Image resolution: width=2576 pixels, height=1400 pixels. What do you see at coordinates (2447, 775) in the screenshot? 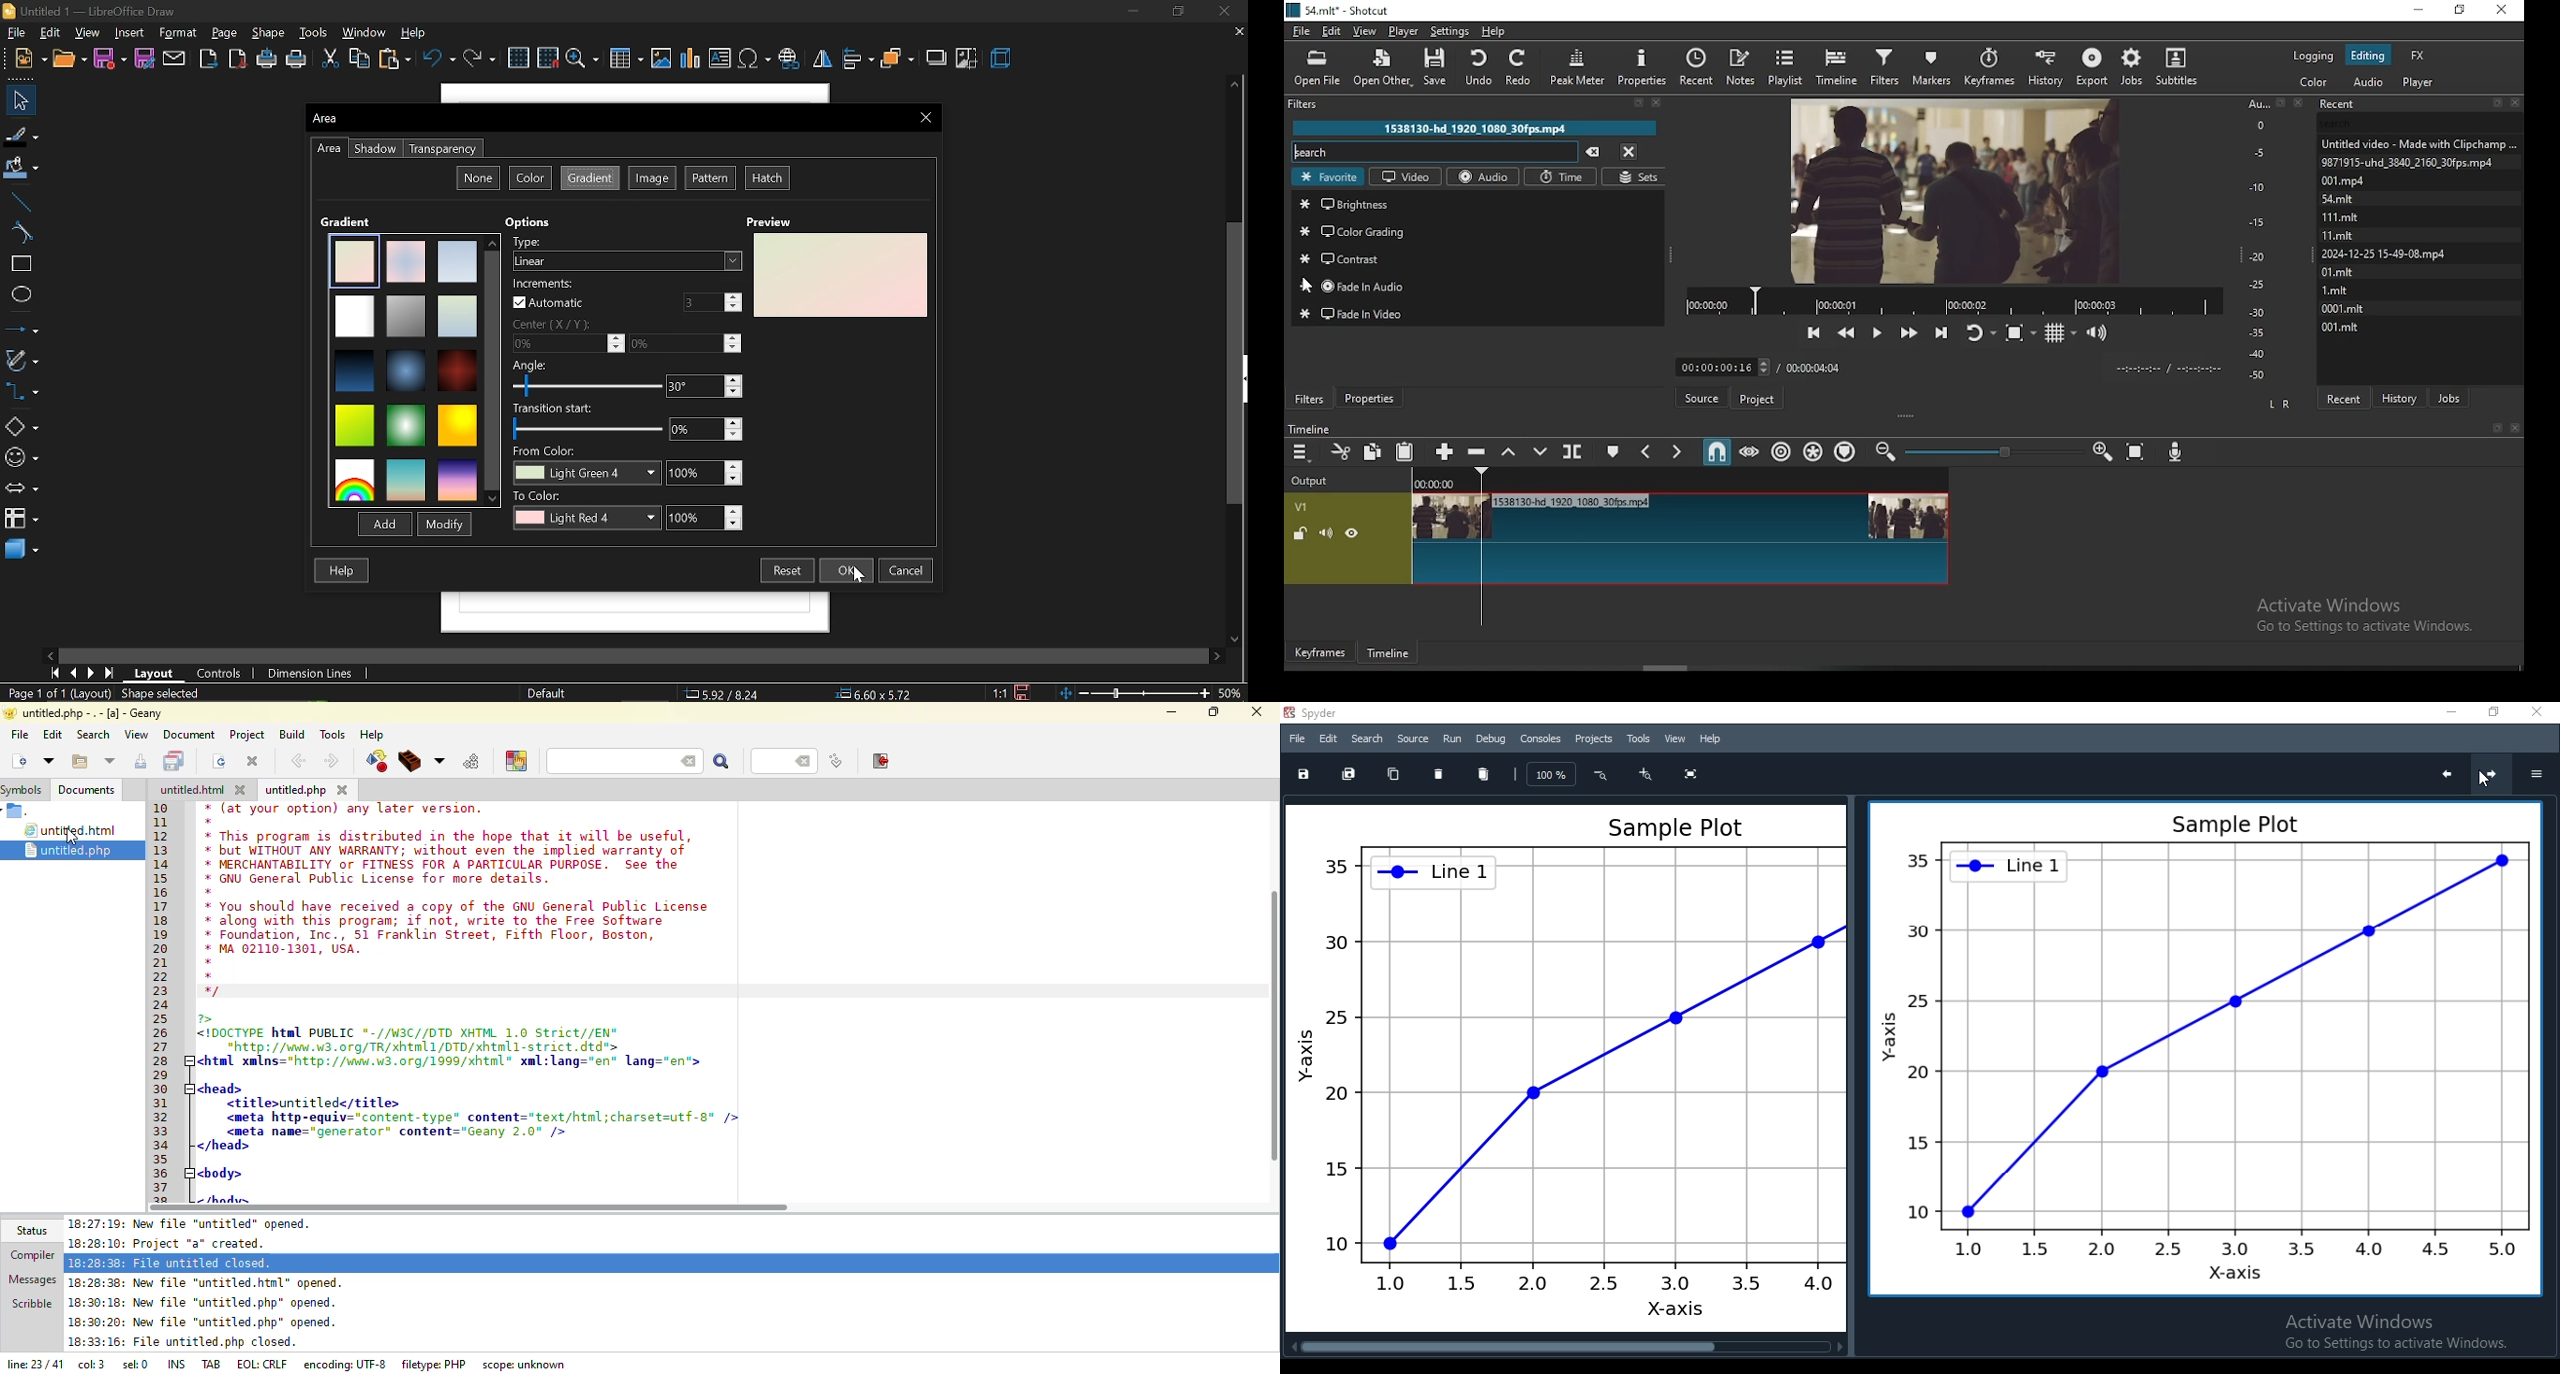
I see `previous chat` at bounding box center [2447, 775].